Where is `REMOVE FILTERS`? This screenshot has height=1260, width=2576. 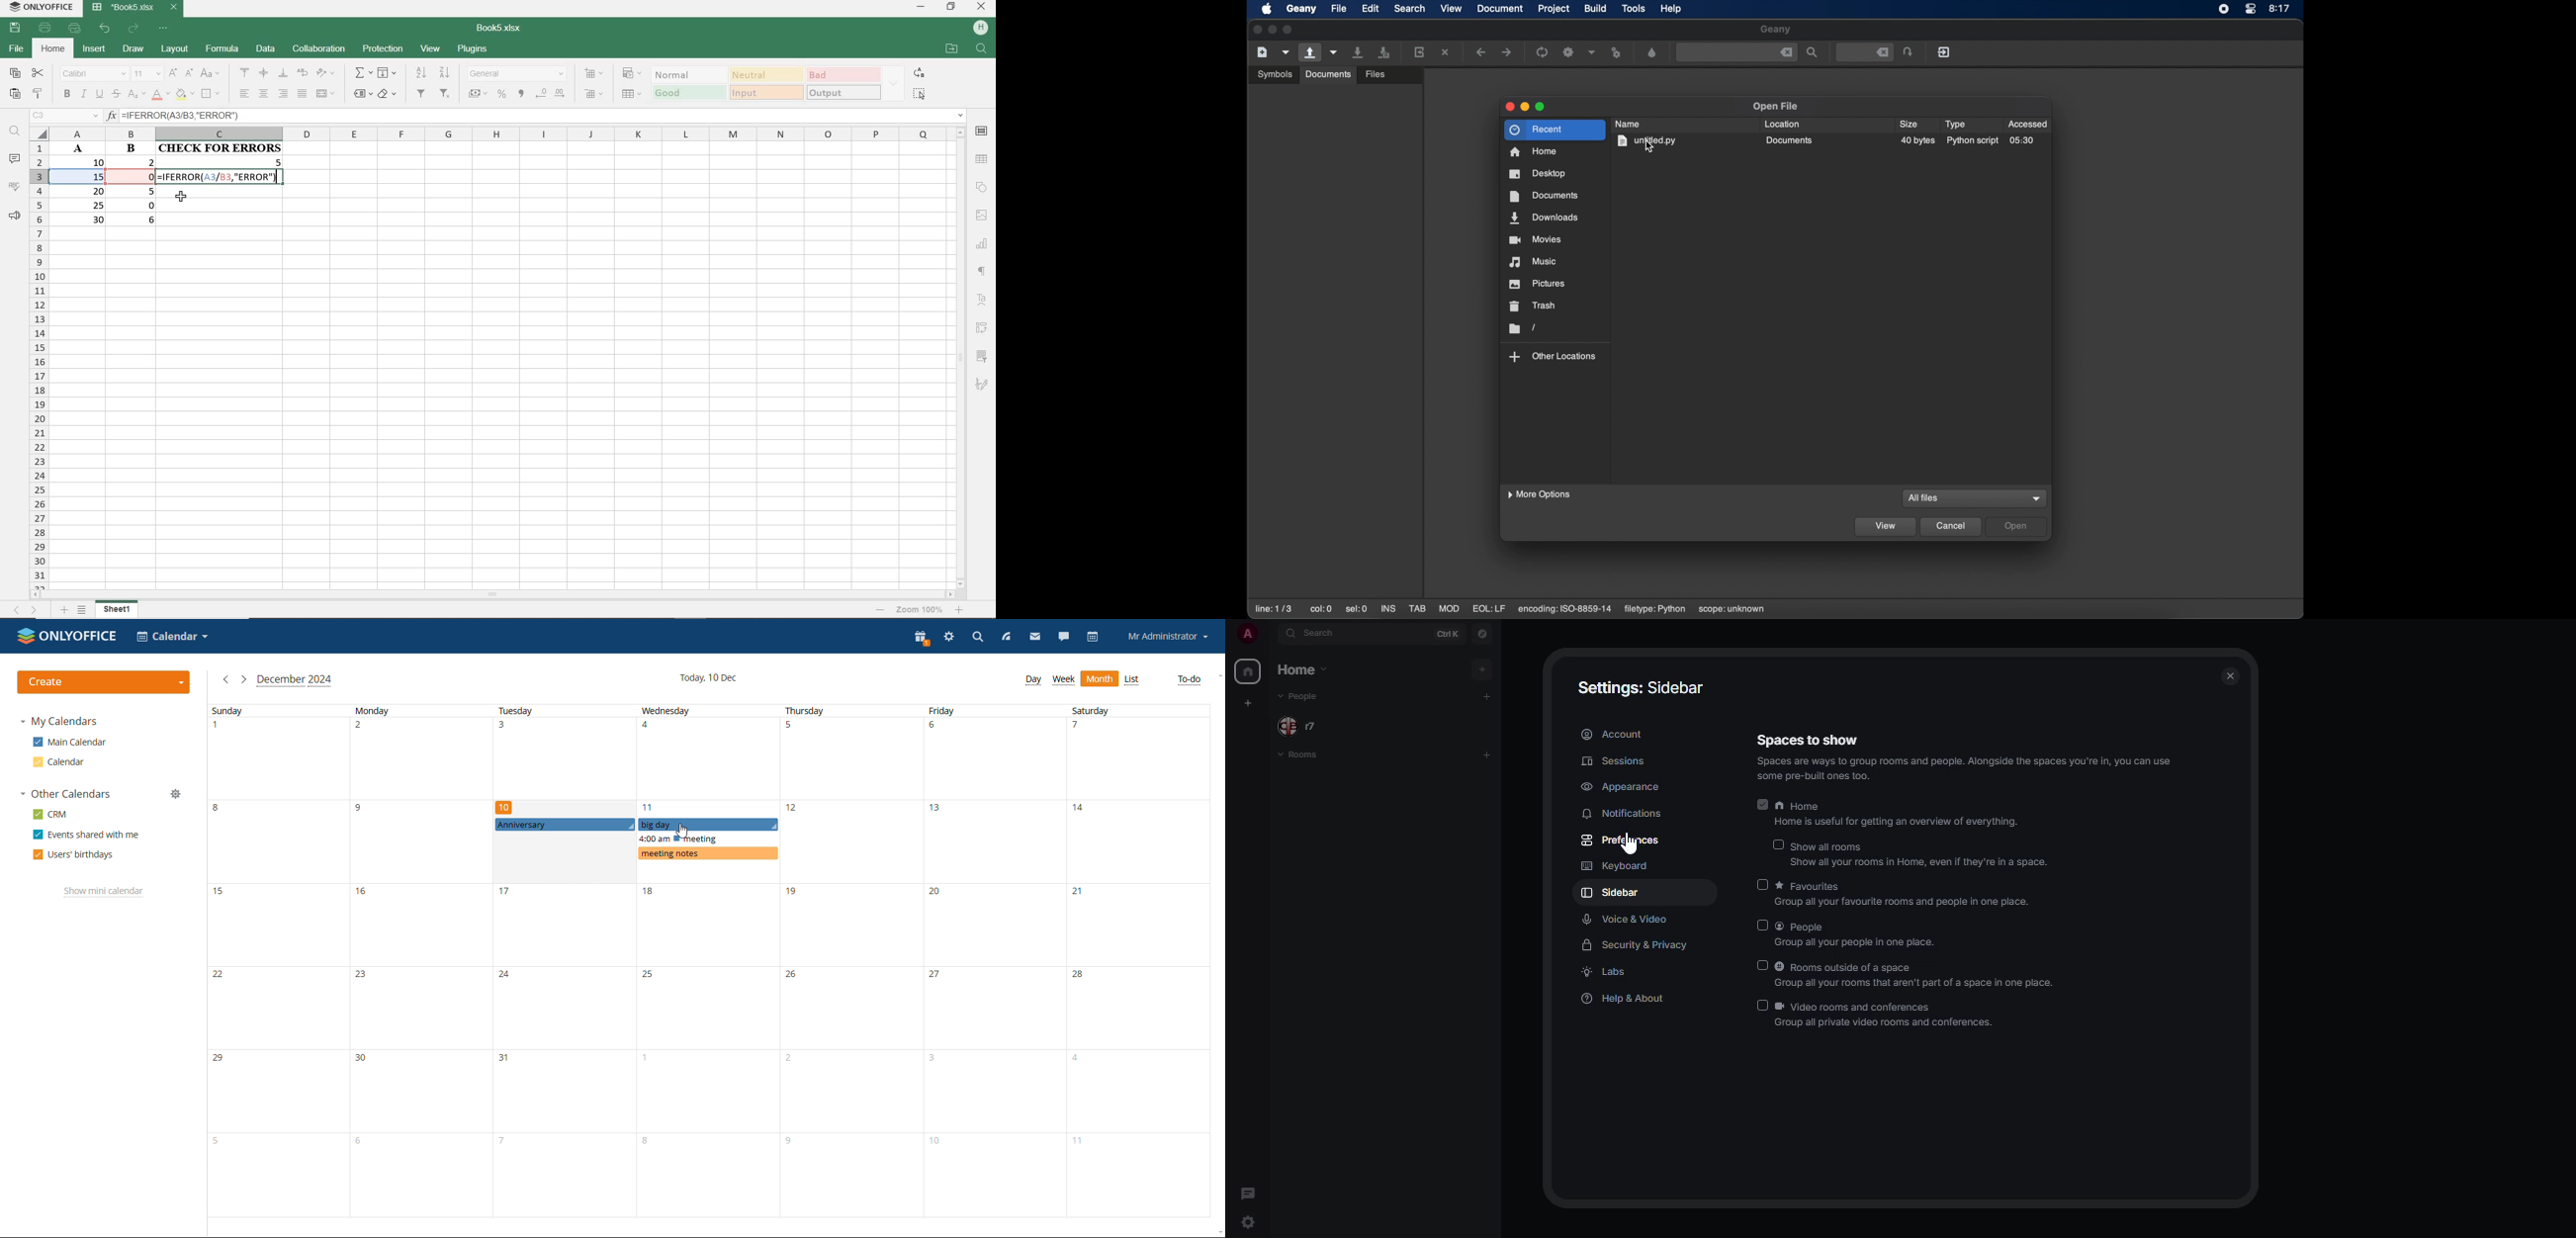 REMOVE FILTERS is located at coordinates (446, 94).